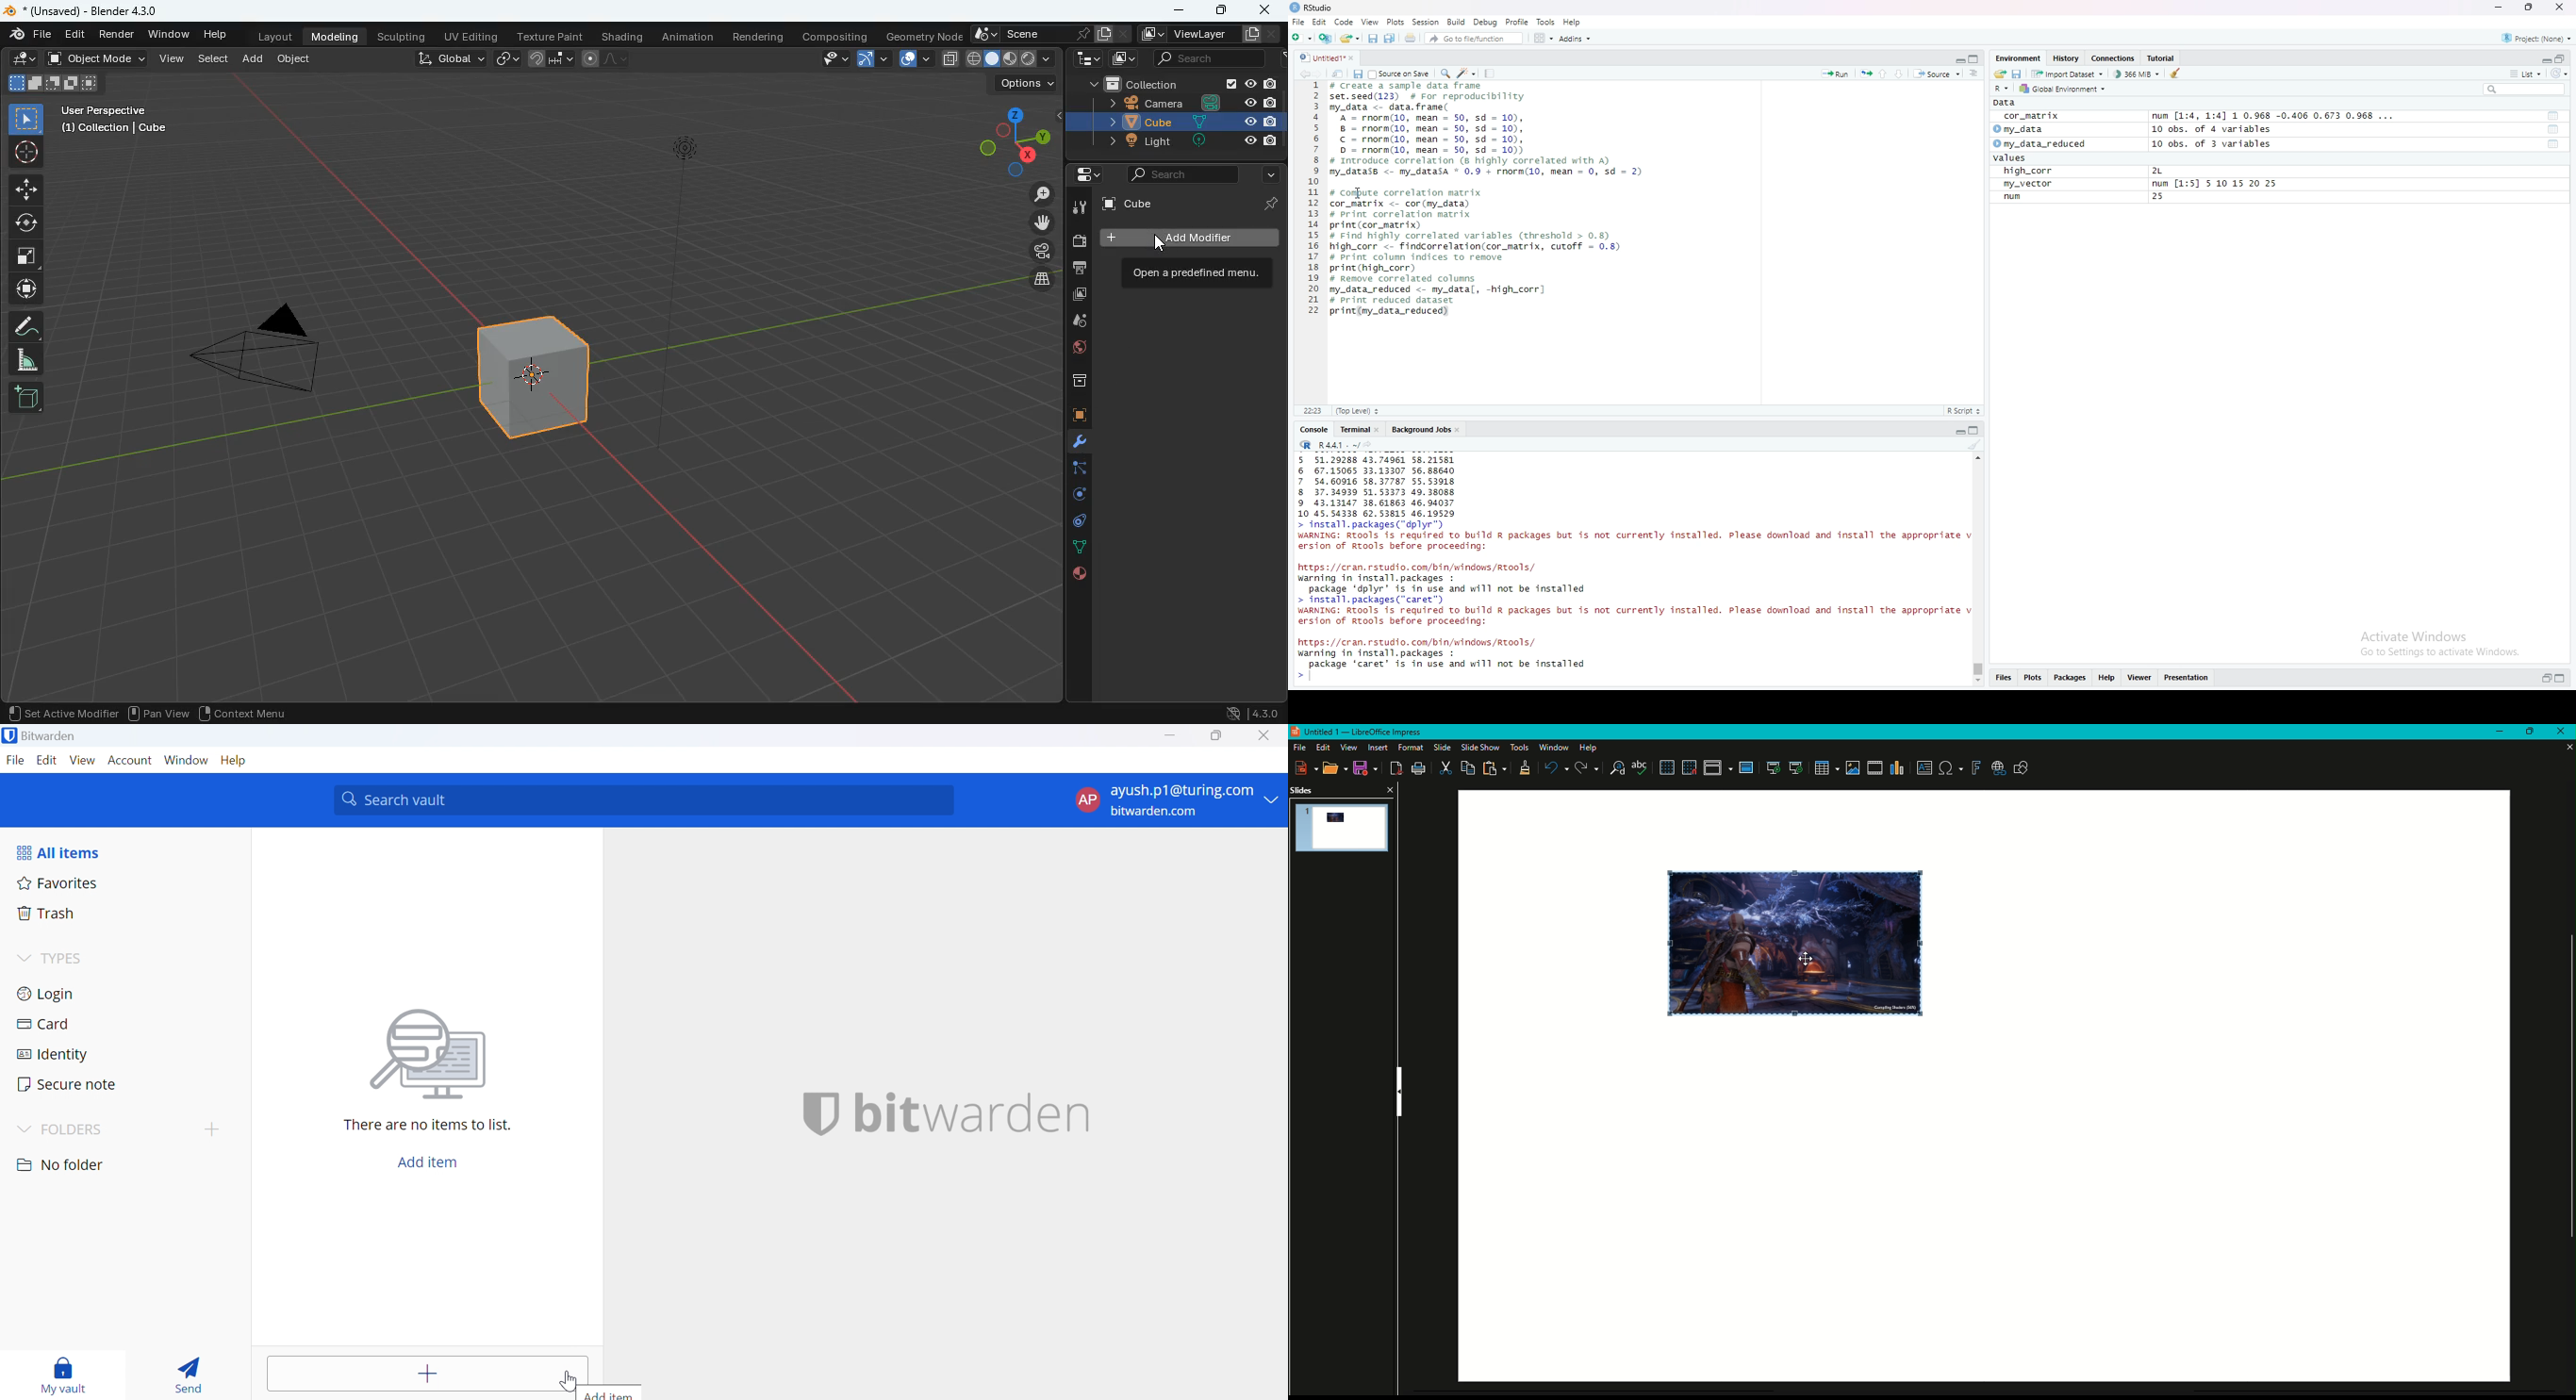 This screenshot has width=2576, height=1400. I want to click on tool, so click(2554, 129).